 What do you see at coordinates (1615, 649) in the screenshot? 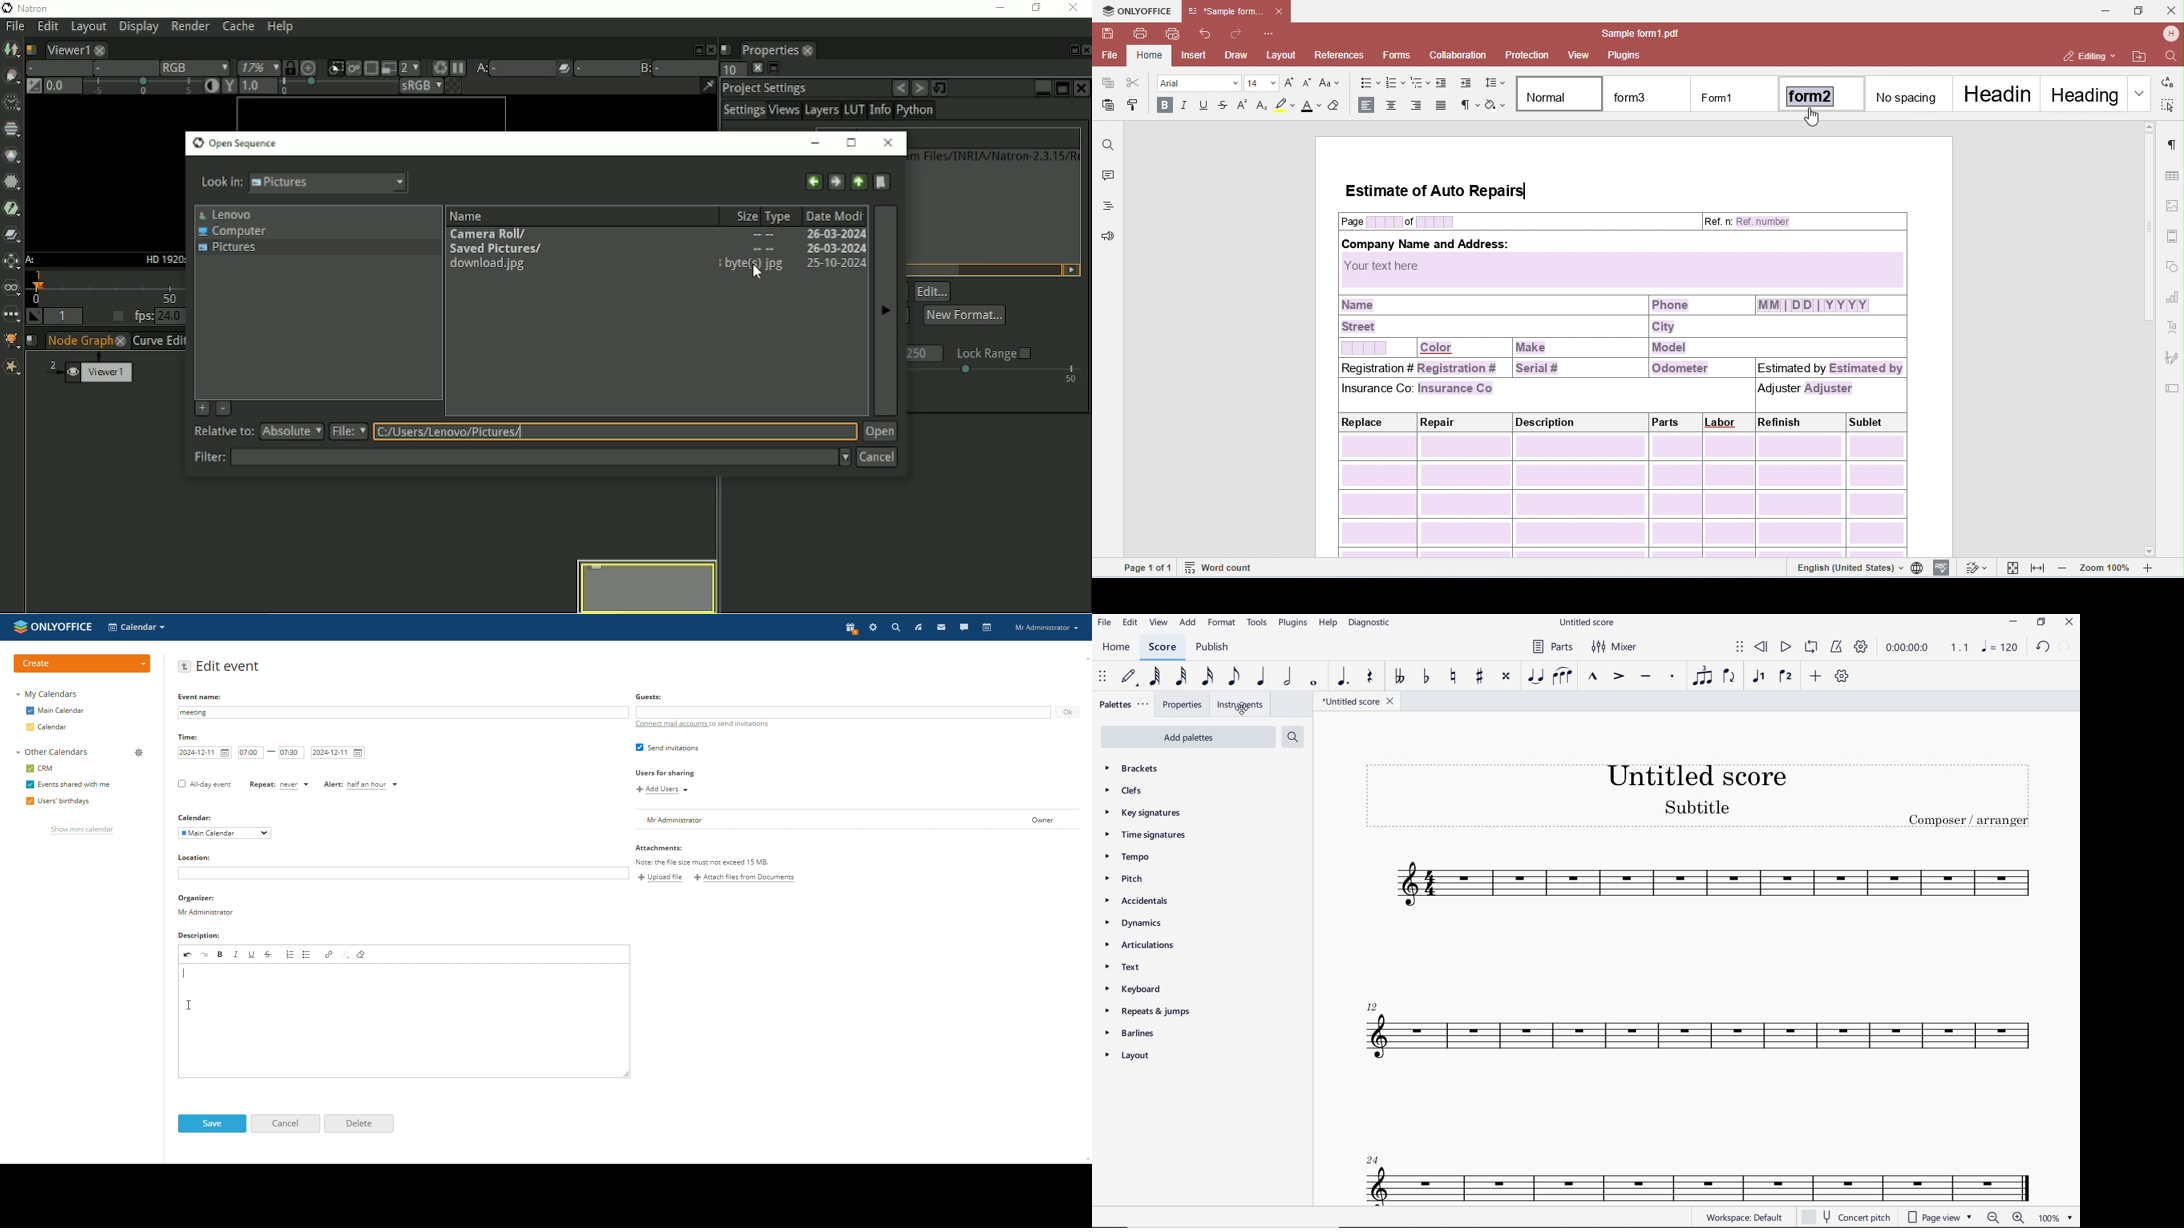
I see `MIXER` at bounding box center [1615, 649].